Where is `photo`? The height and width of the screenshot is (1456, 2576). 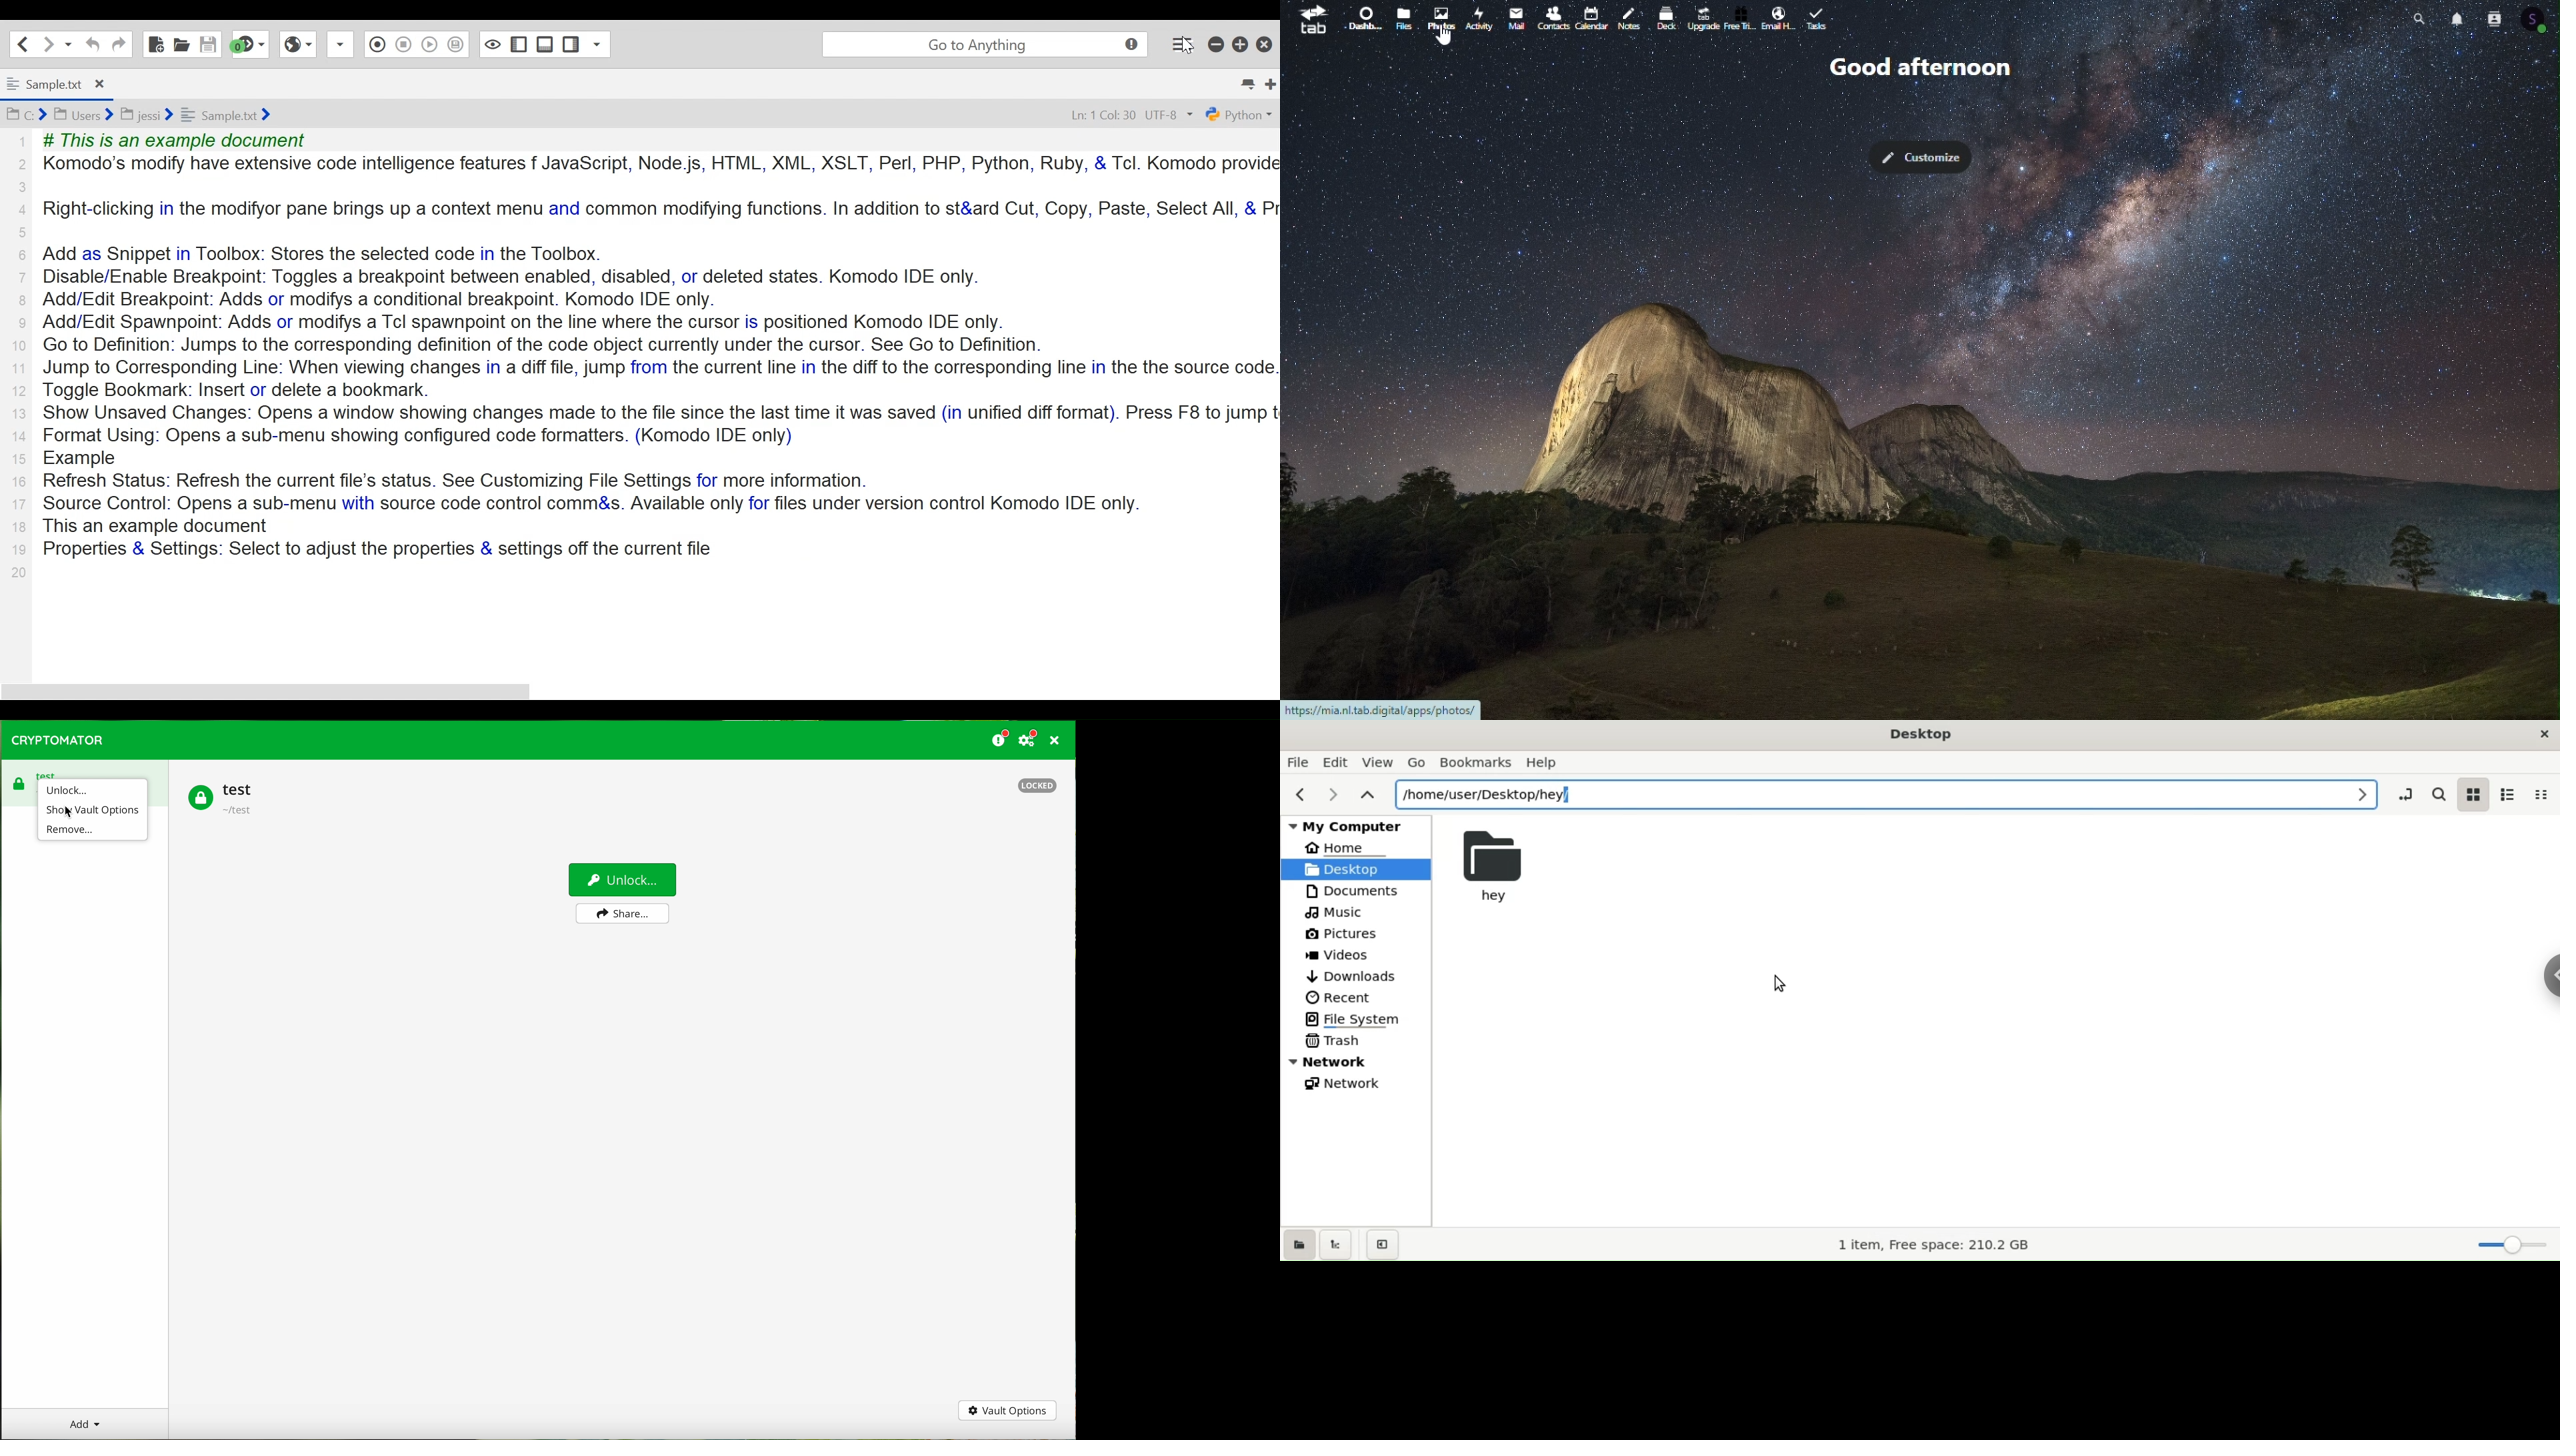 photo is located at coordinates (1443, 21).